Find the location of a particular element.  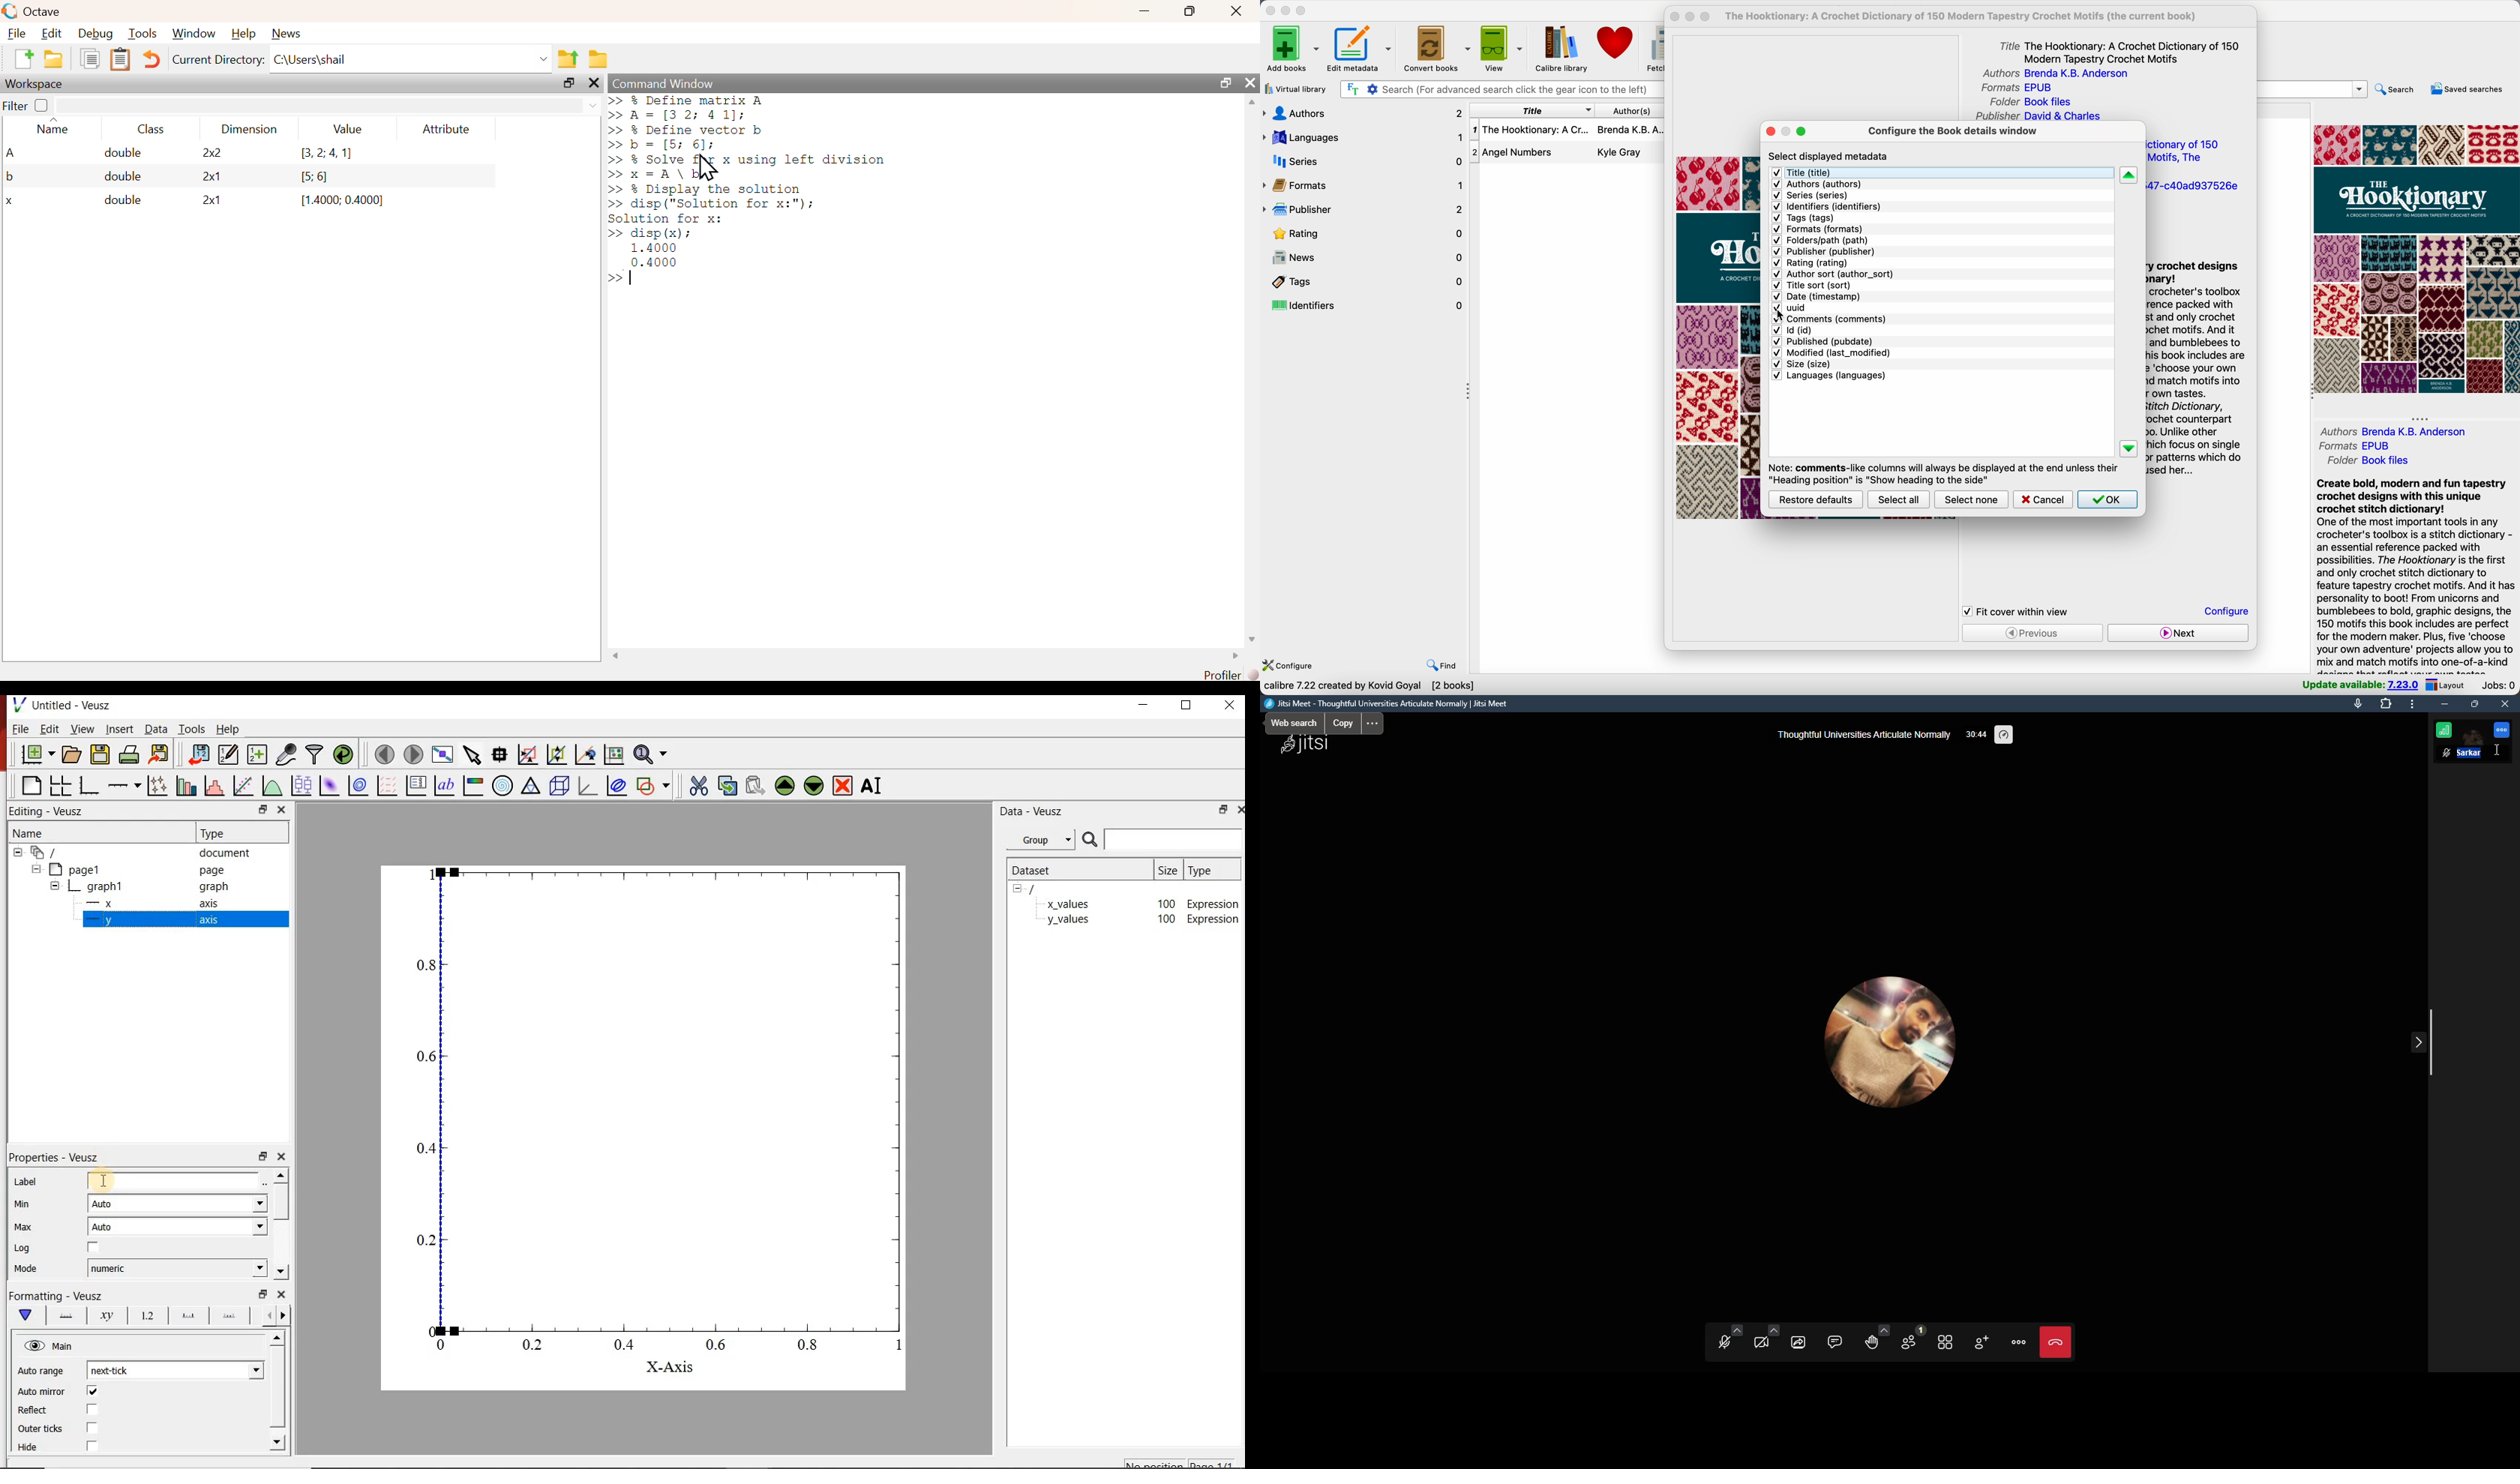

text cursor is located at coordinates (633, 279).